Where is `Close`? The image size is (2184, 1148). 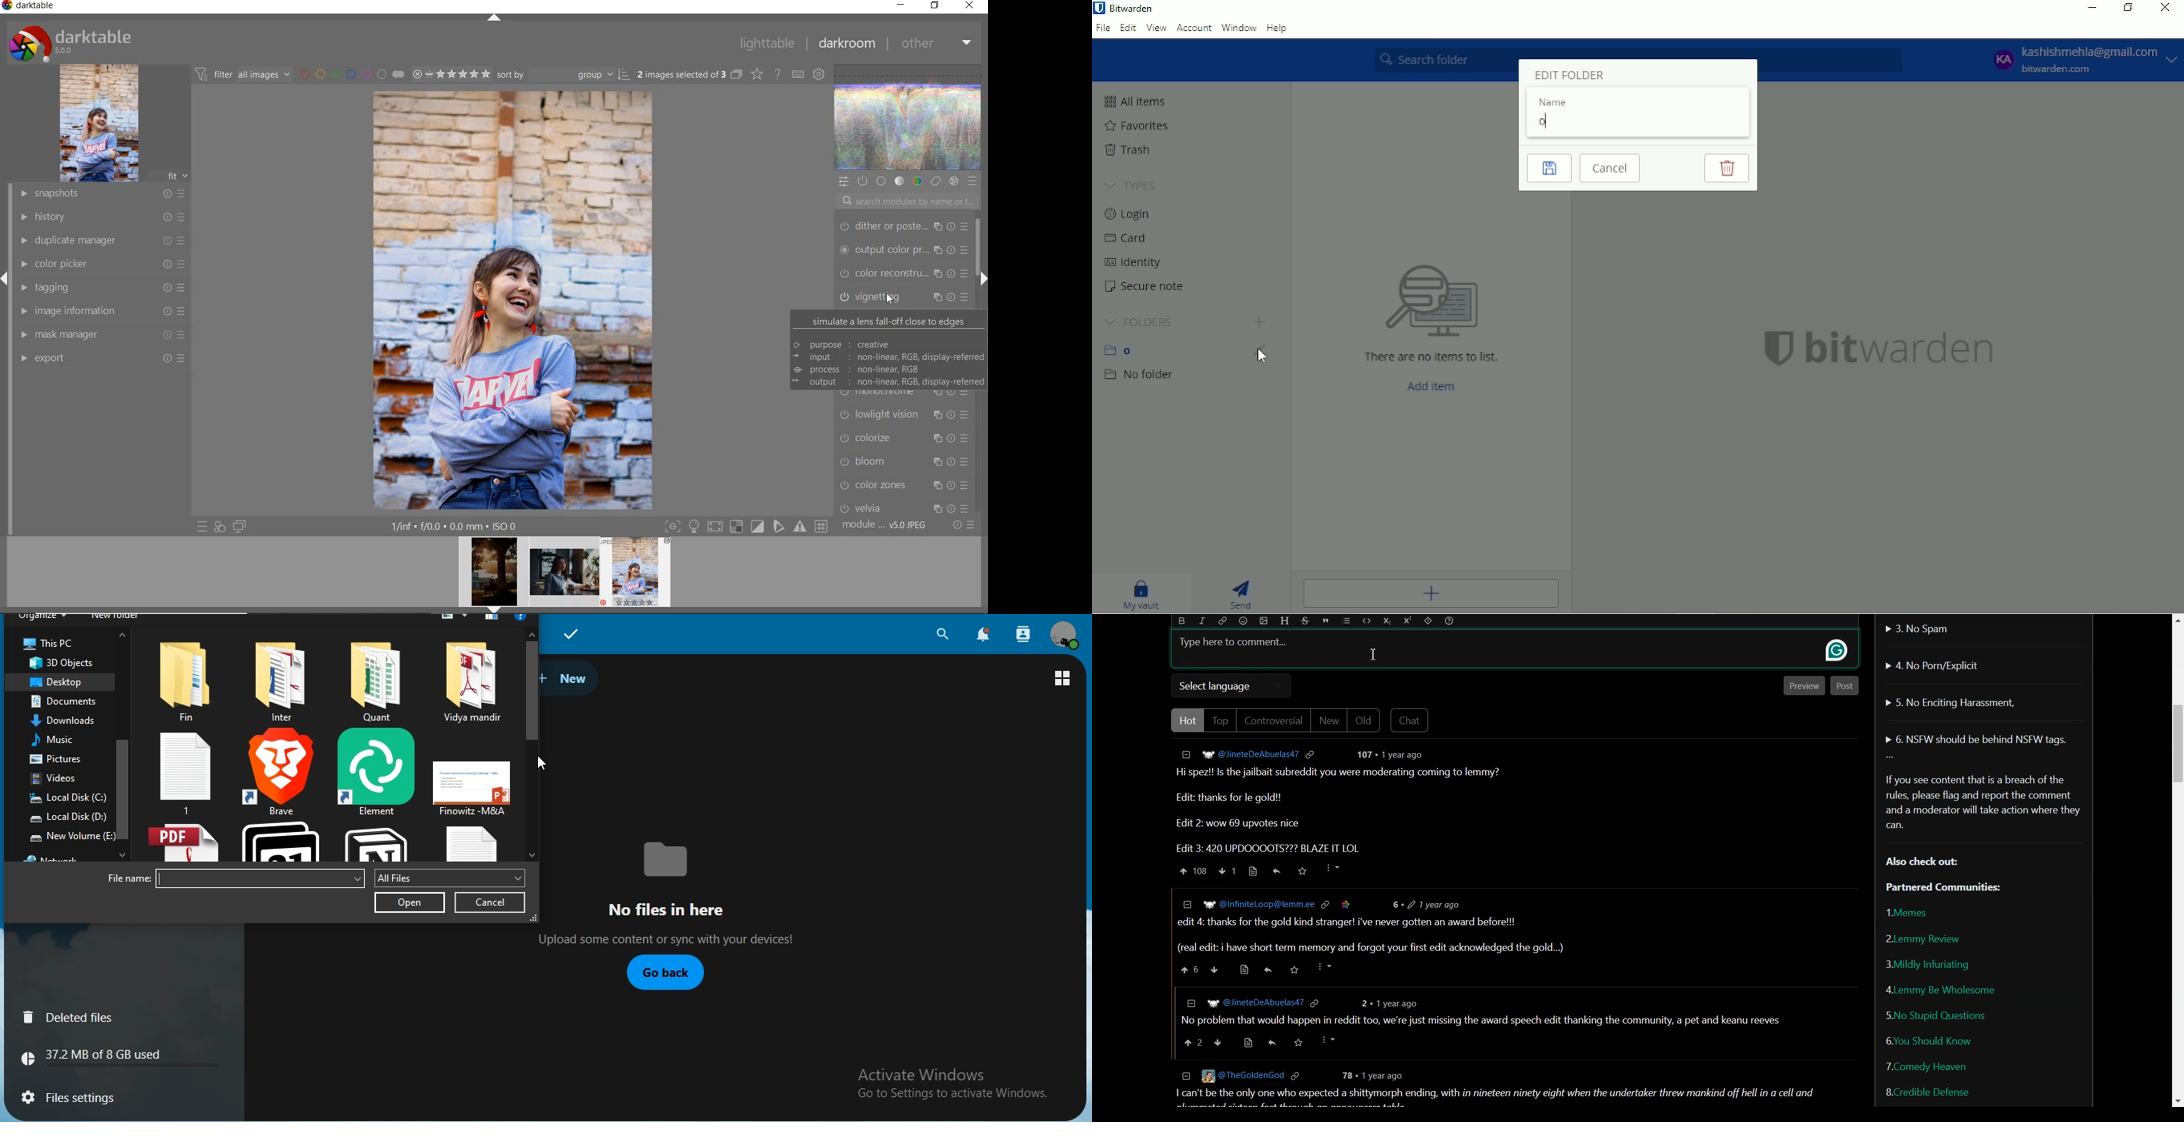 Close is located at coordinates (2166, 8).